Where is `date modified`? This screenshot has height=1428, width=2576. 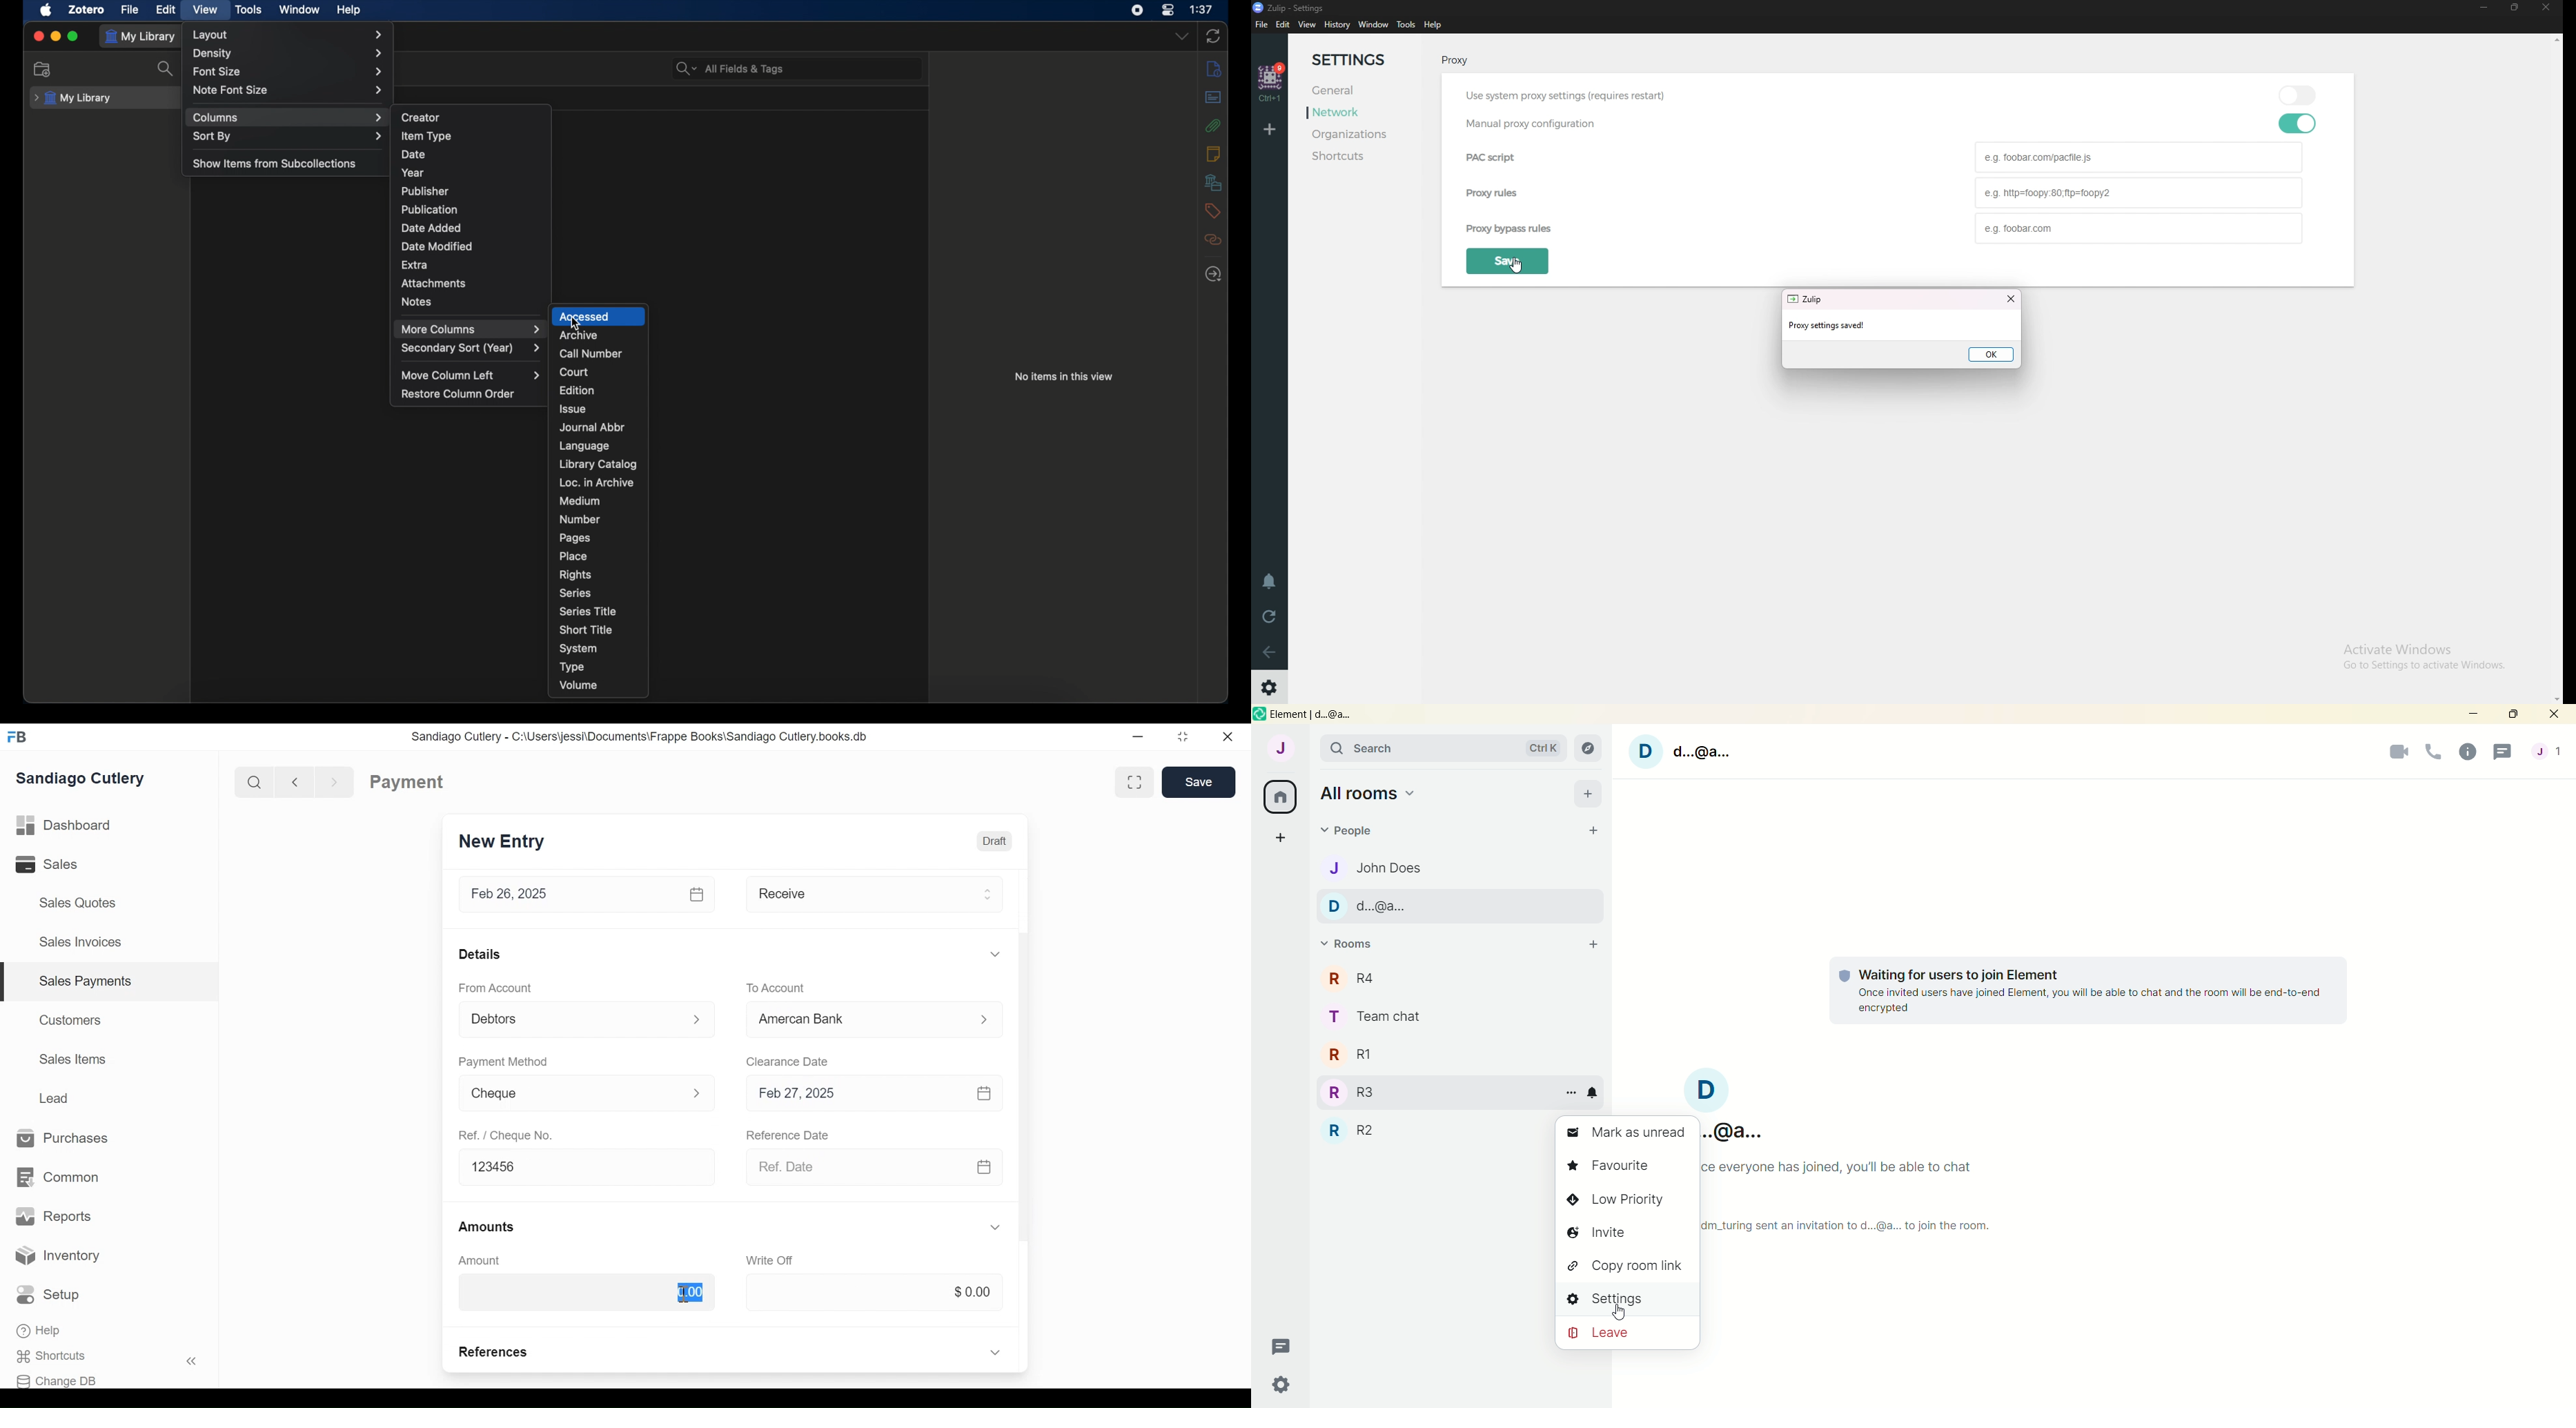 date modified is located at coordinates (438, 246).